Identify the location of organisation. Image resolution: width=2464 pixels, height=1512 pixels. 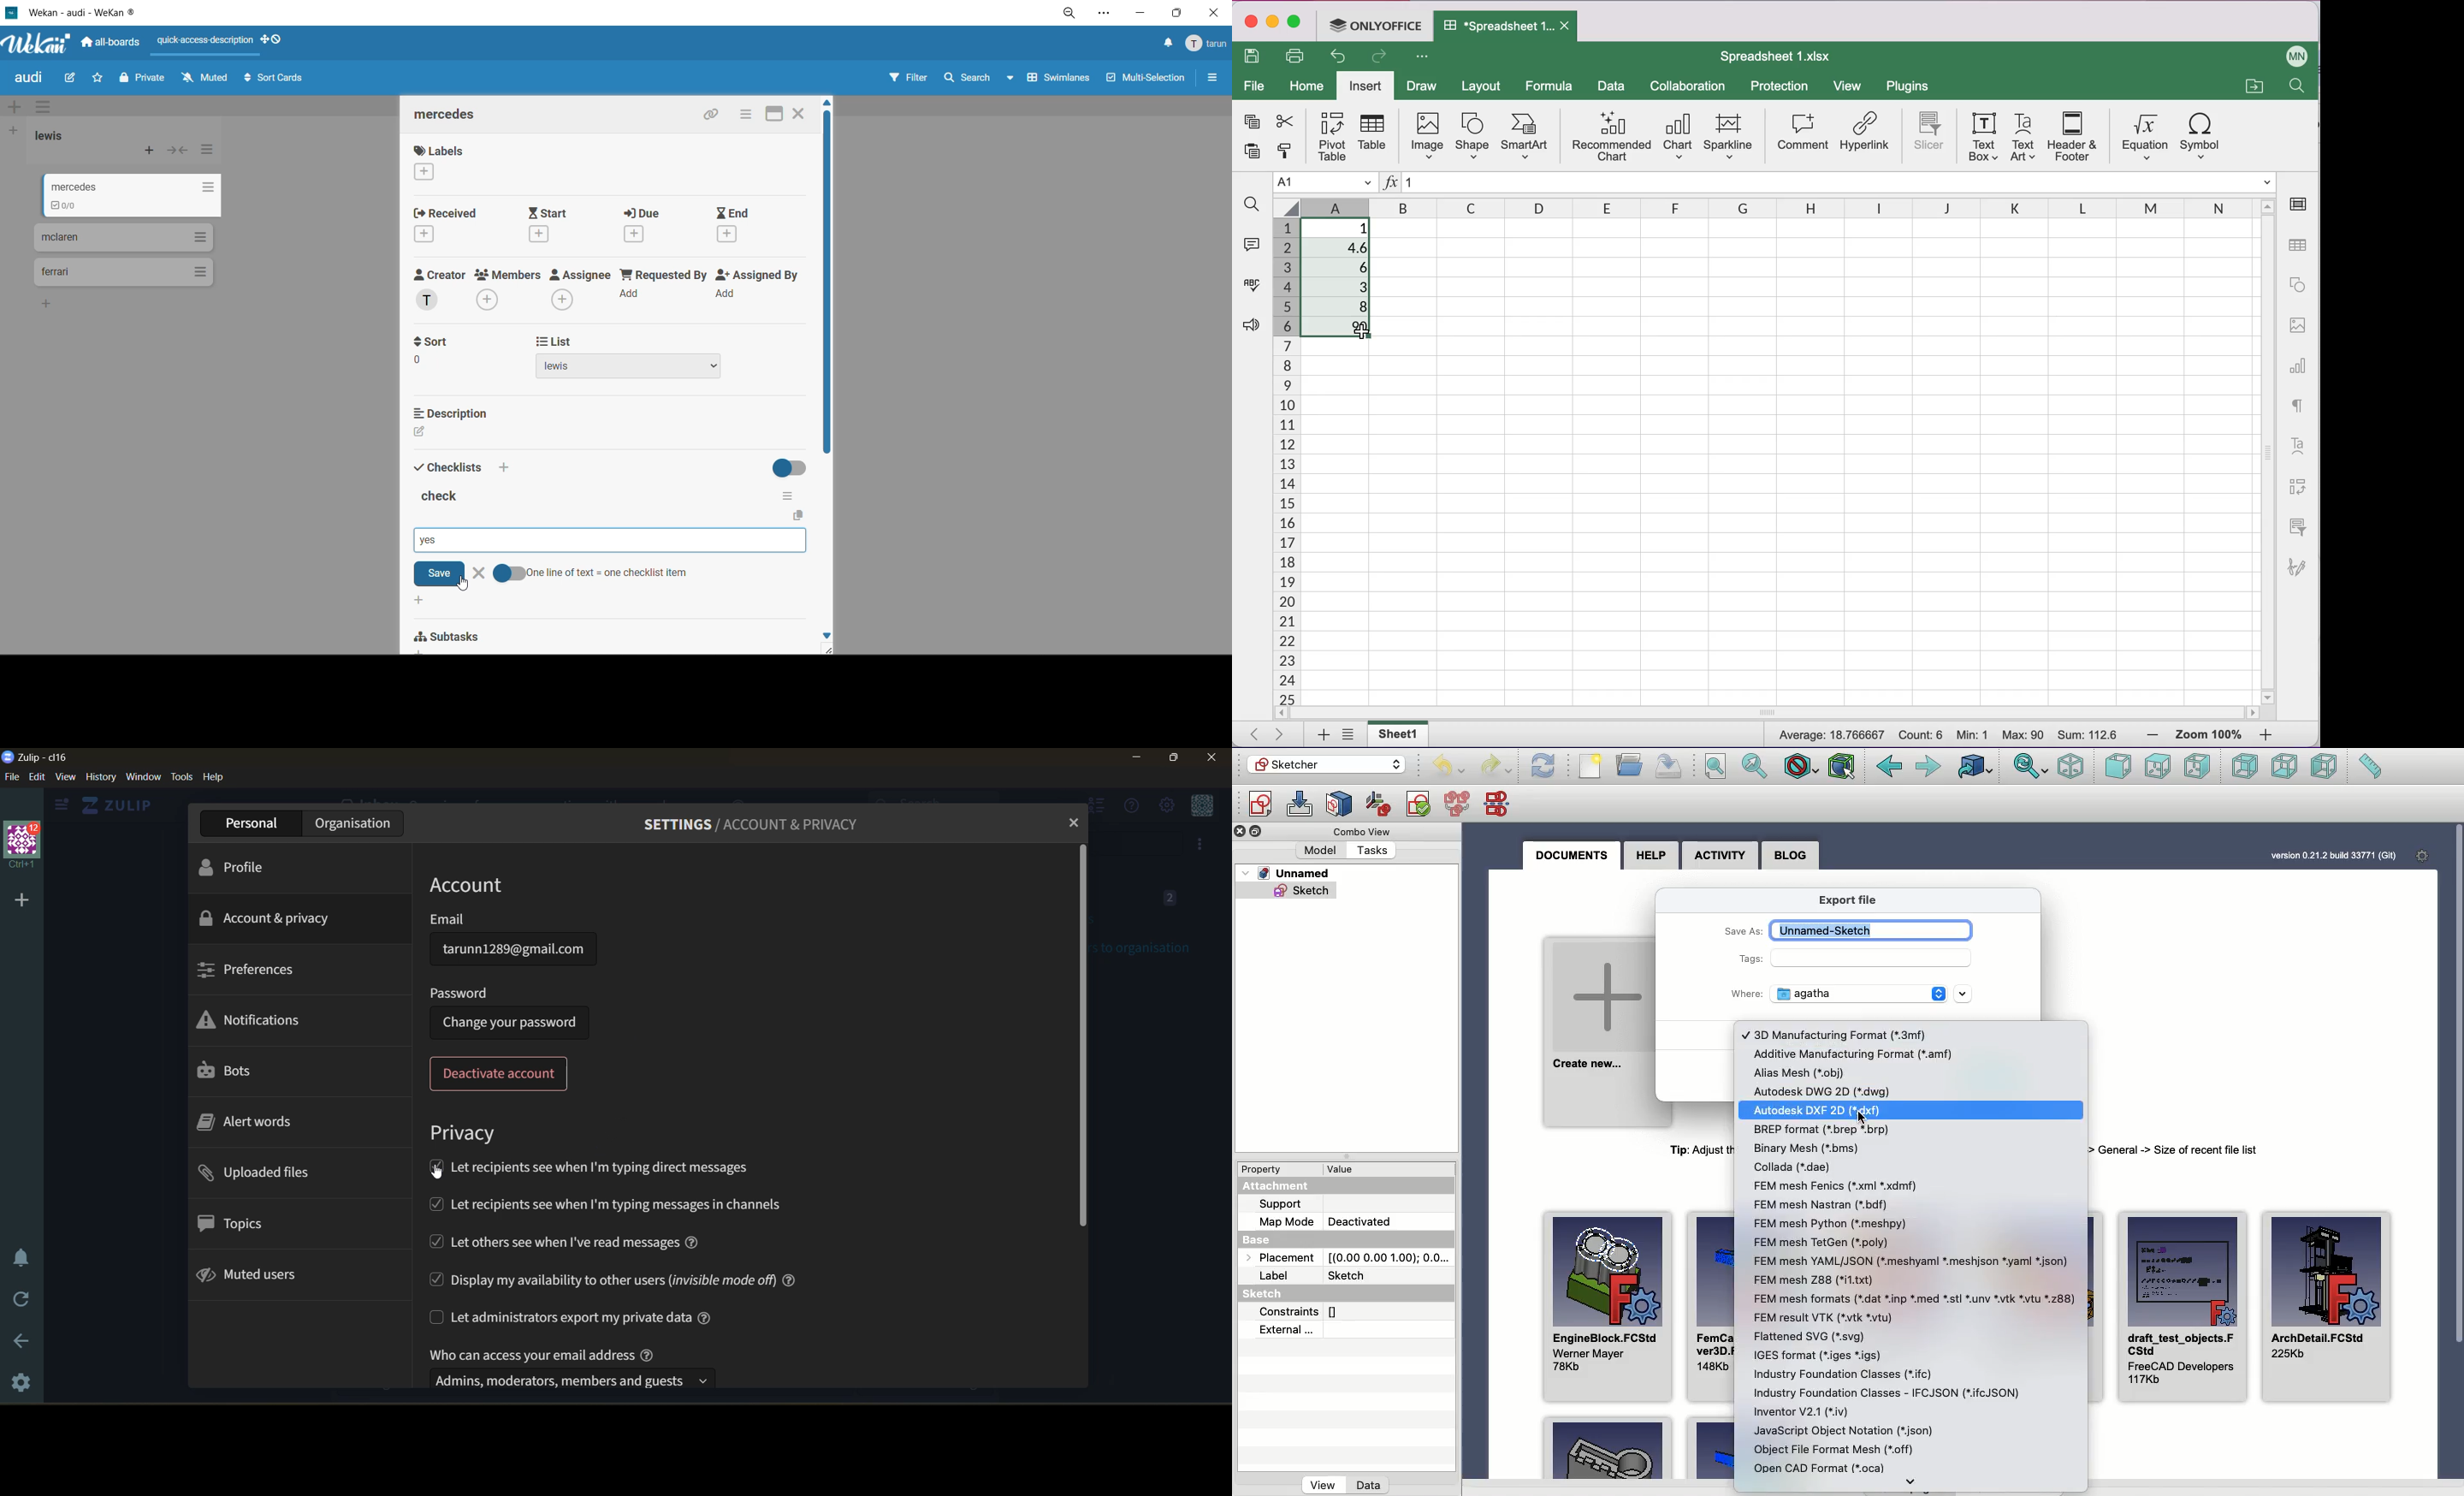
(352, 823).